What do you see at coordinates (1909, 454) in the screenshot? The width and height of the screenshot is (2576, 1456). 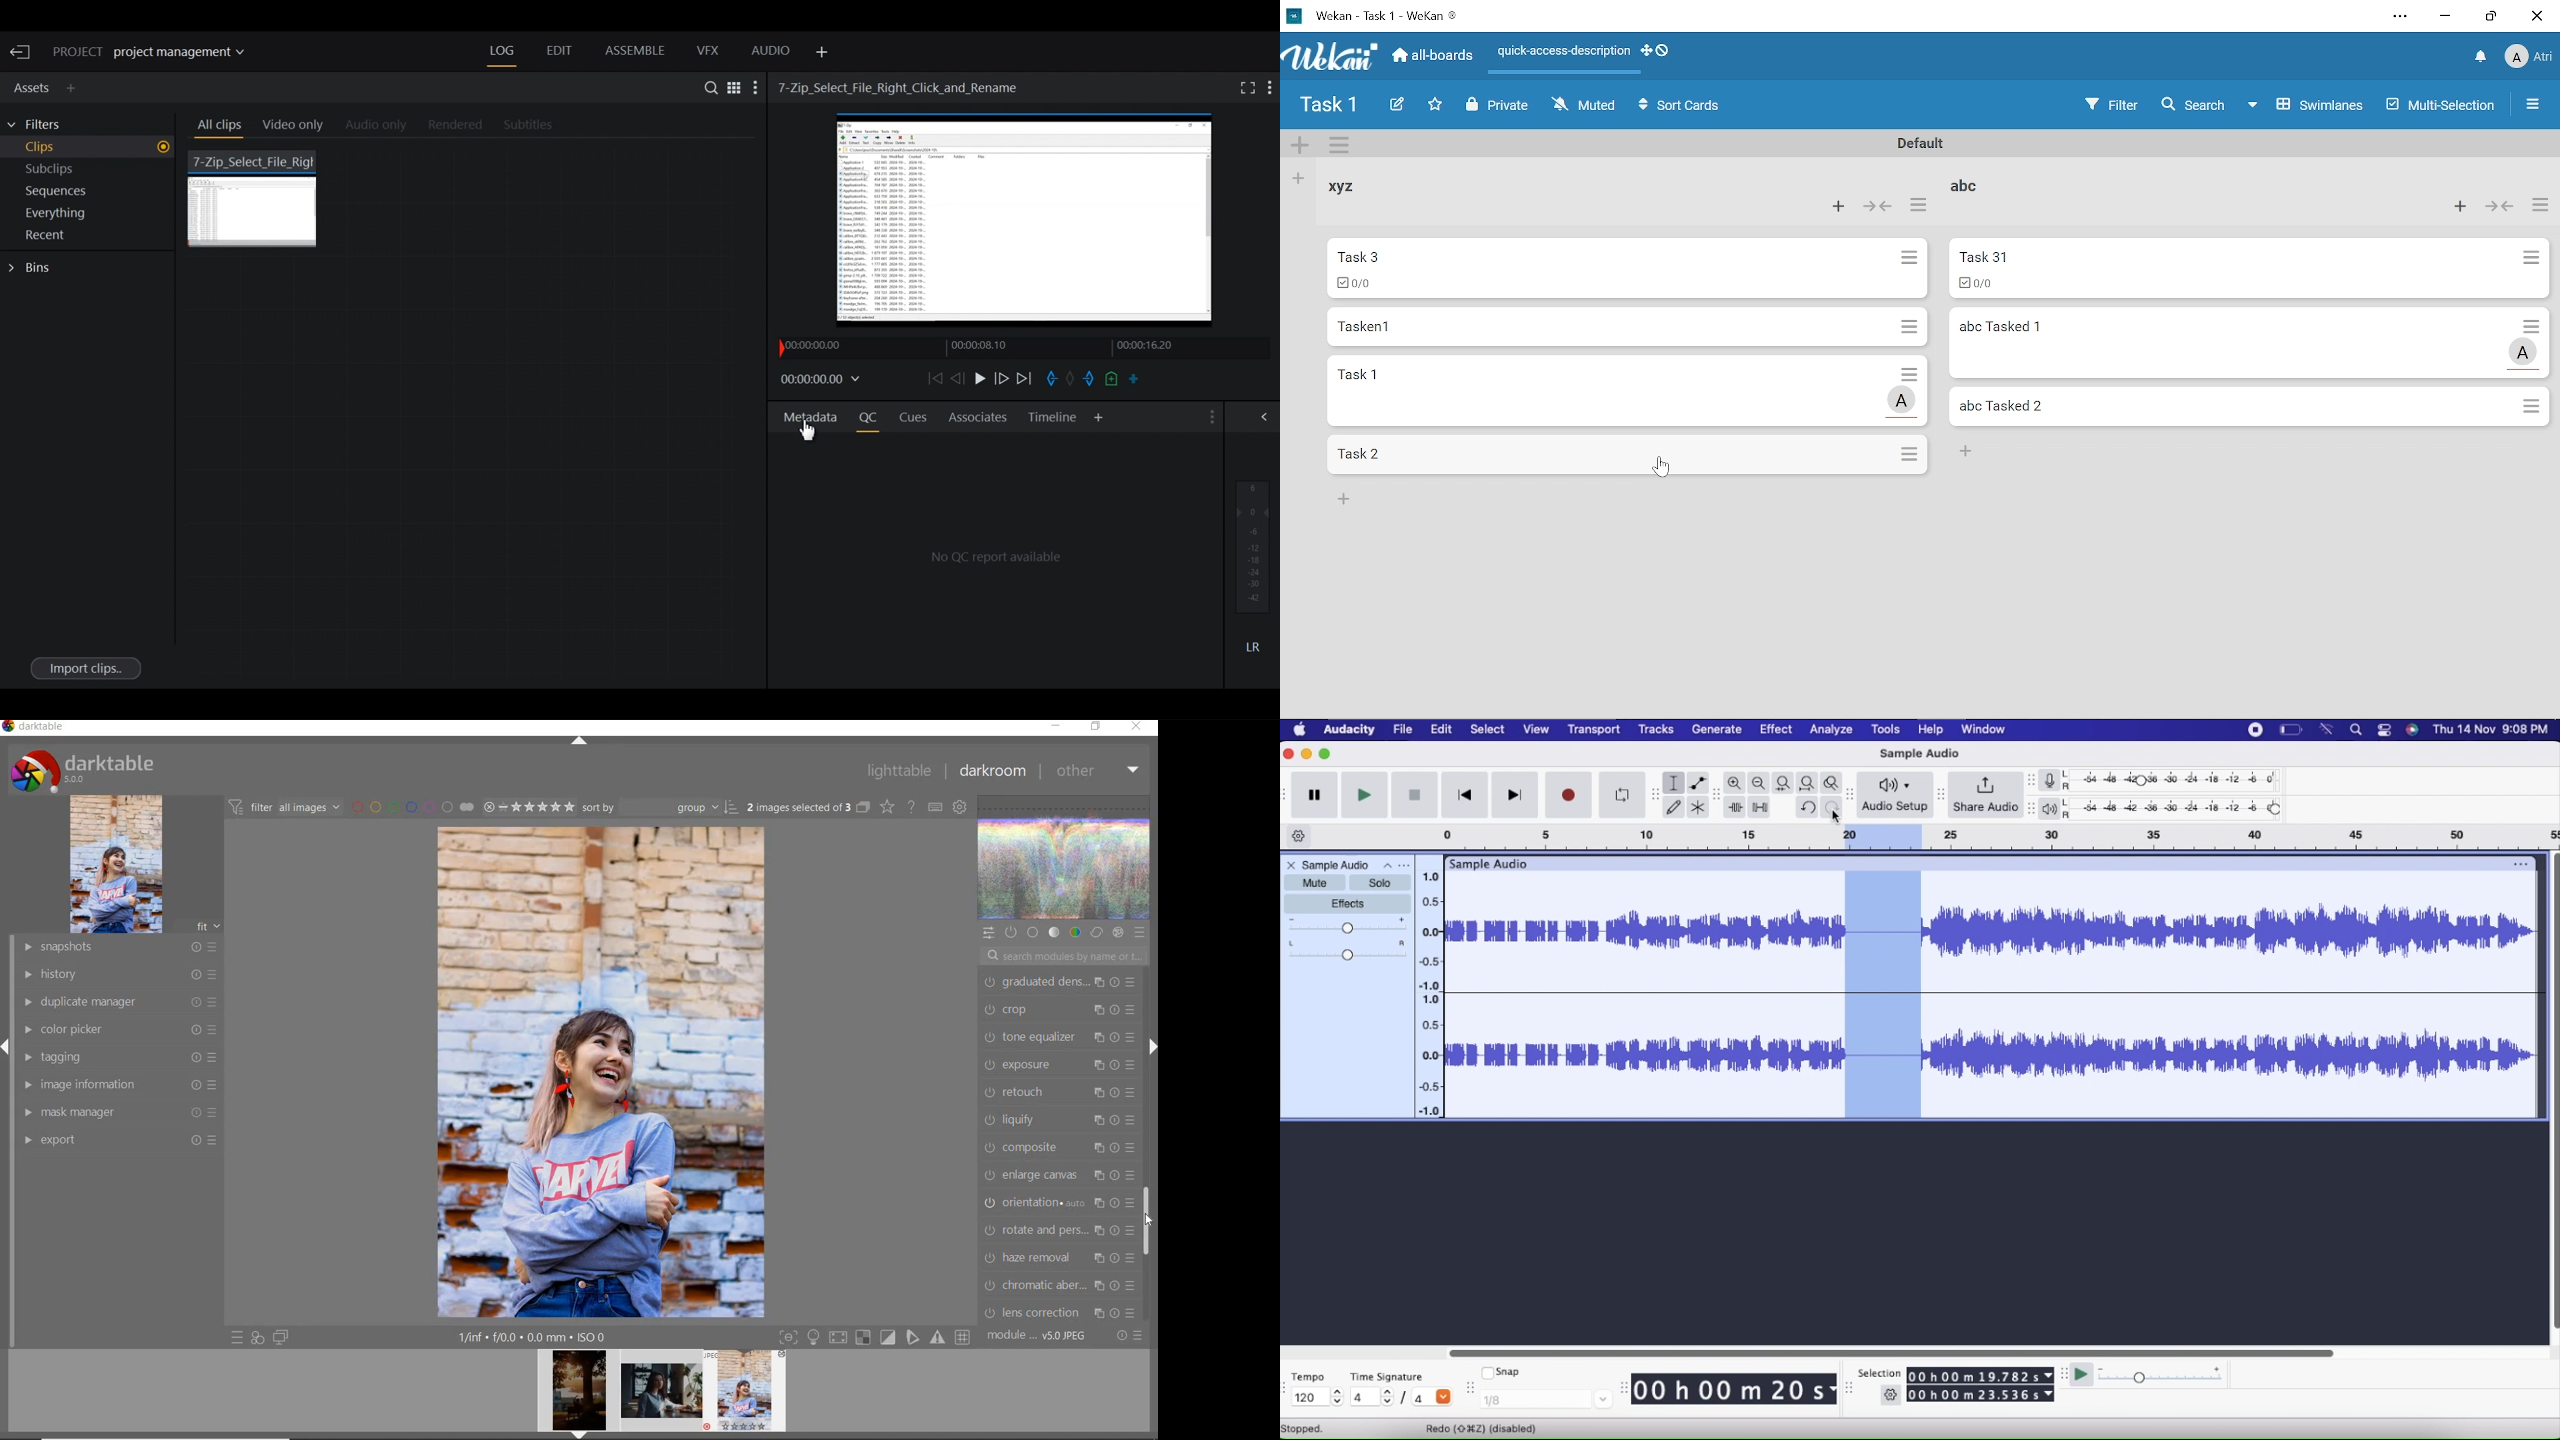 I see `` at bounding box center [1909, 454].